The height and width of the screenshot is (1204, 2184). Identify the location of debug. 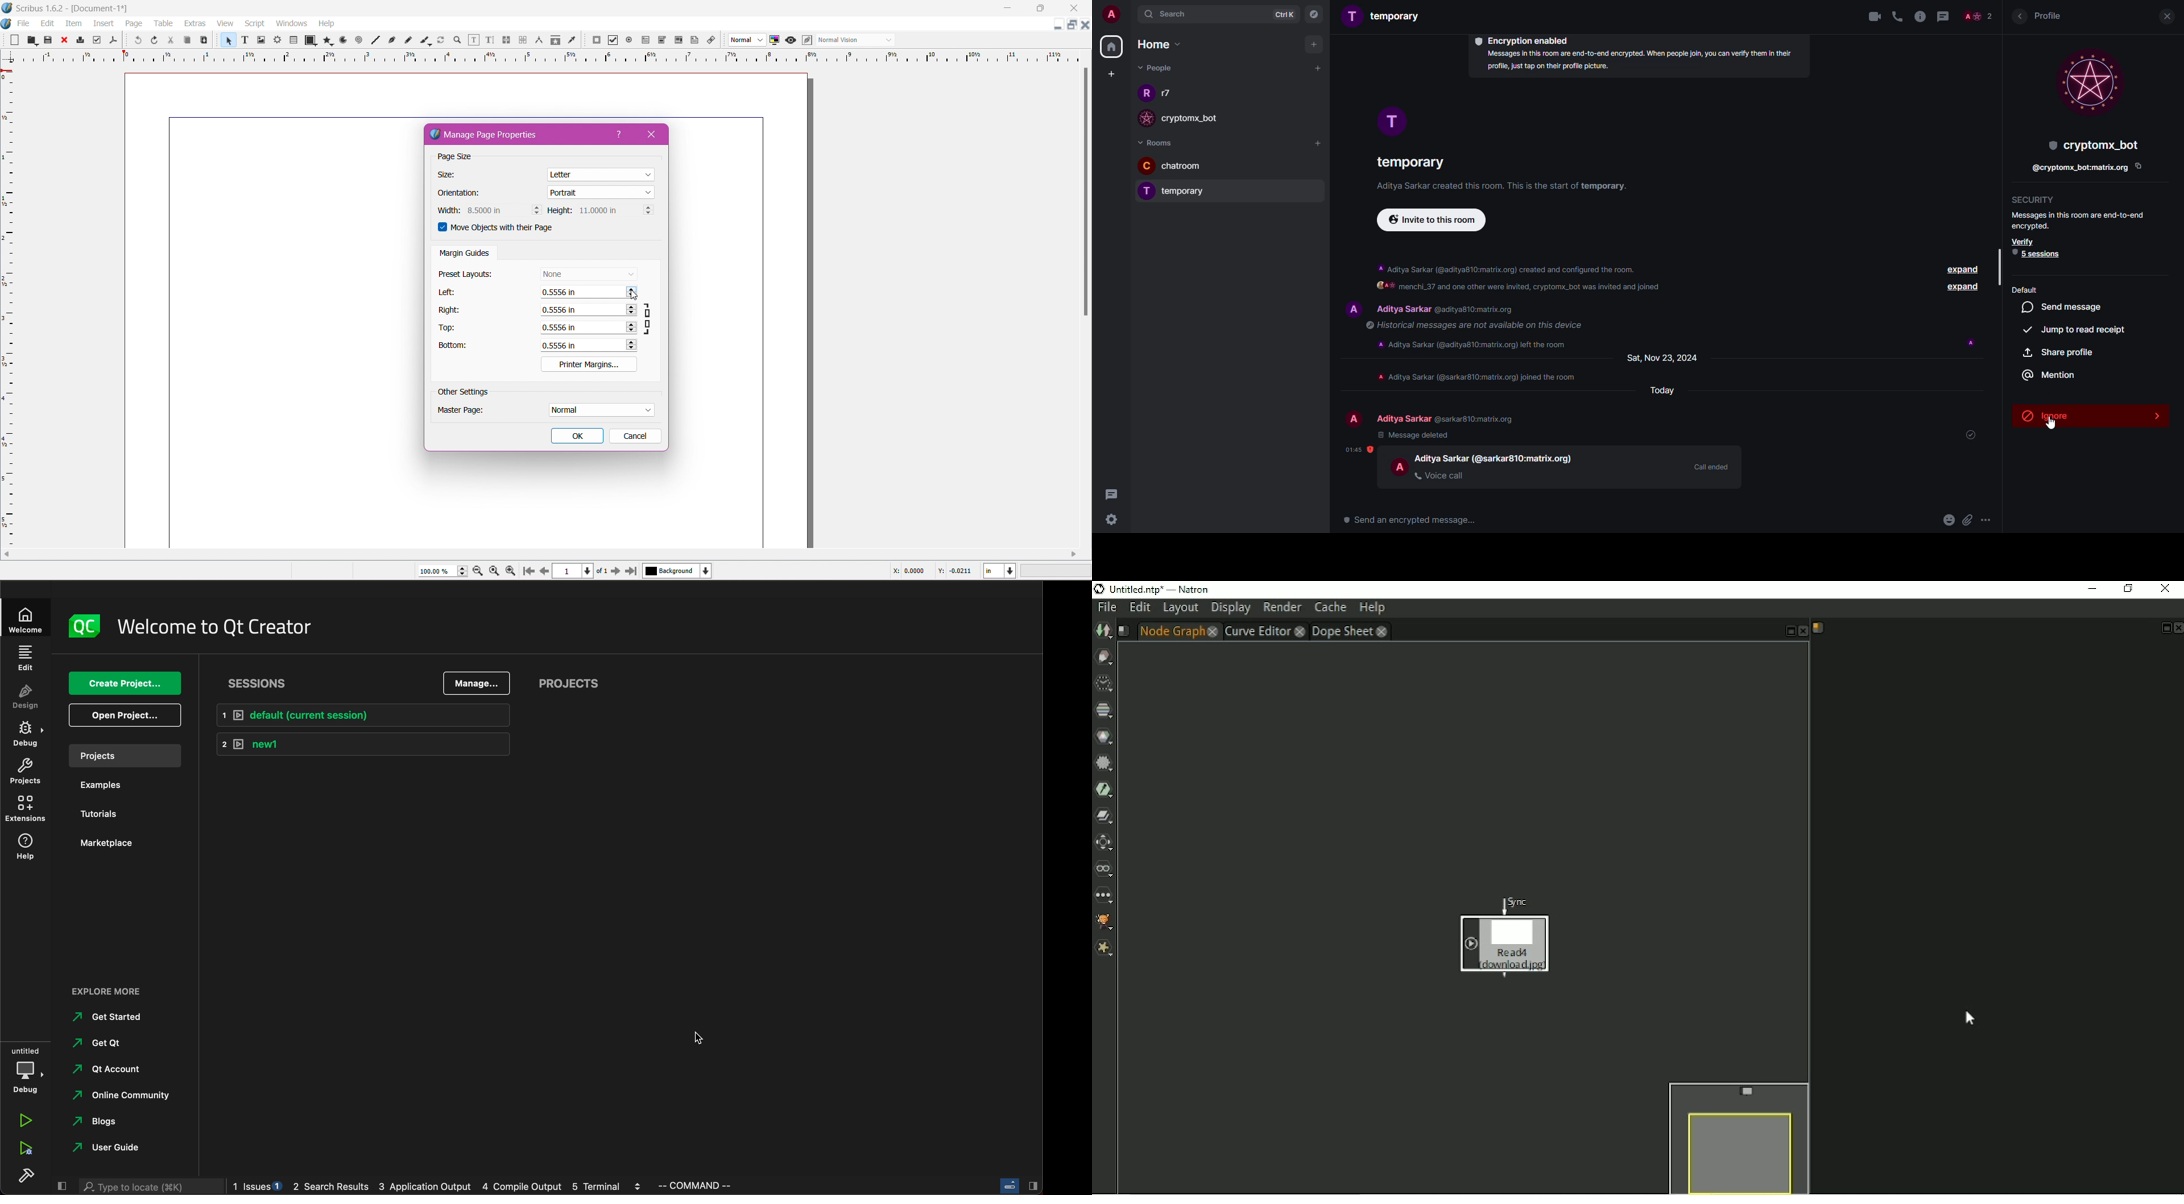
(24, 1071).